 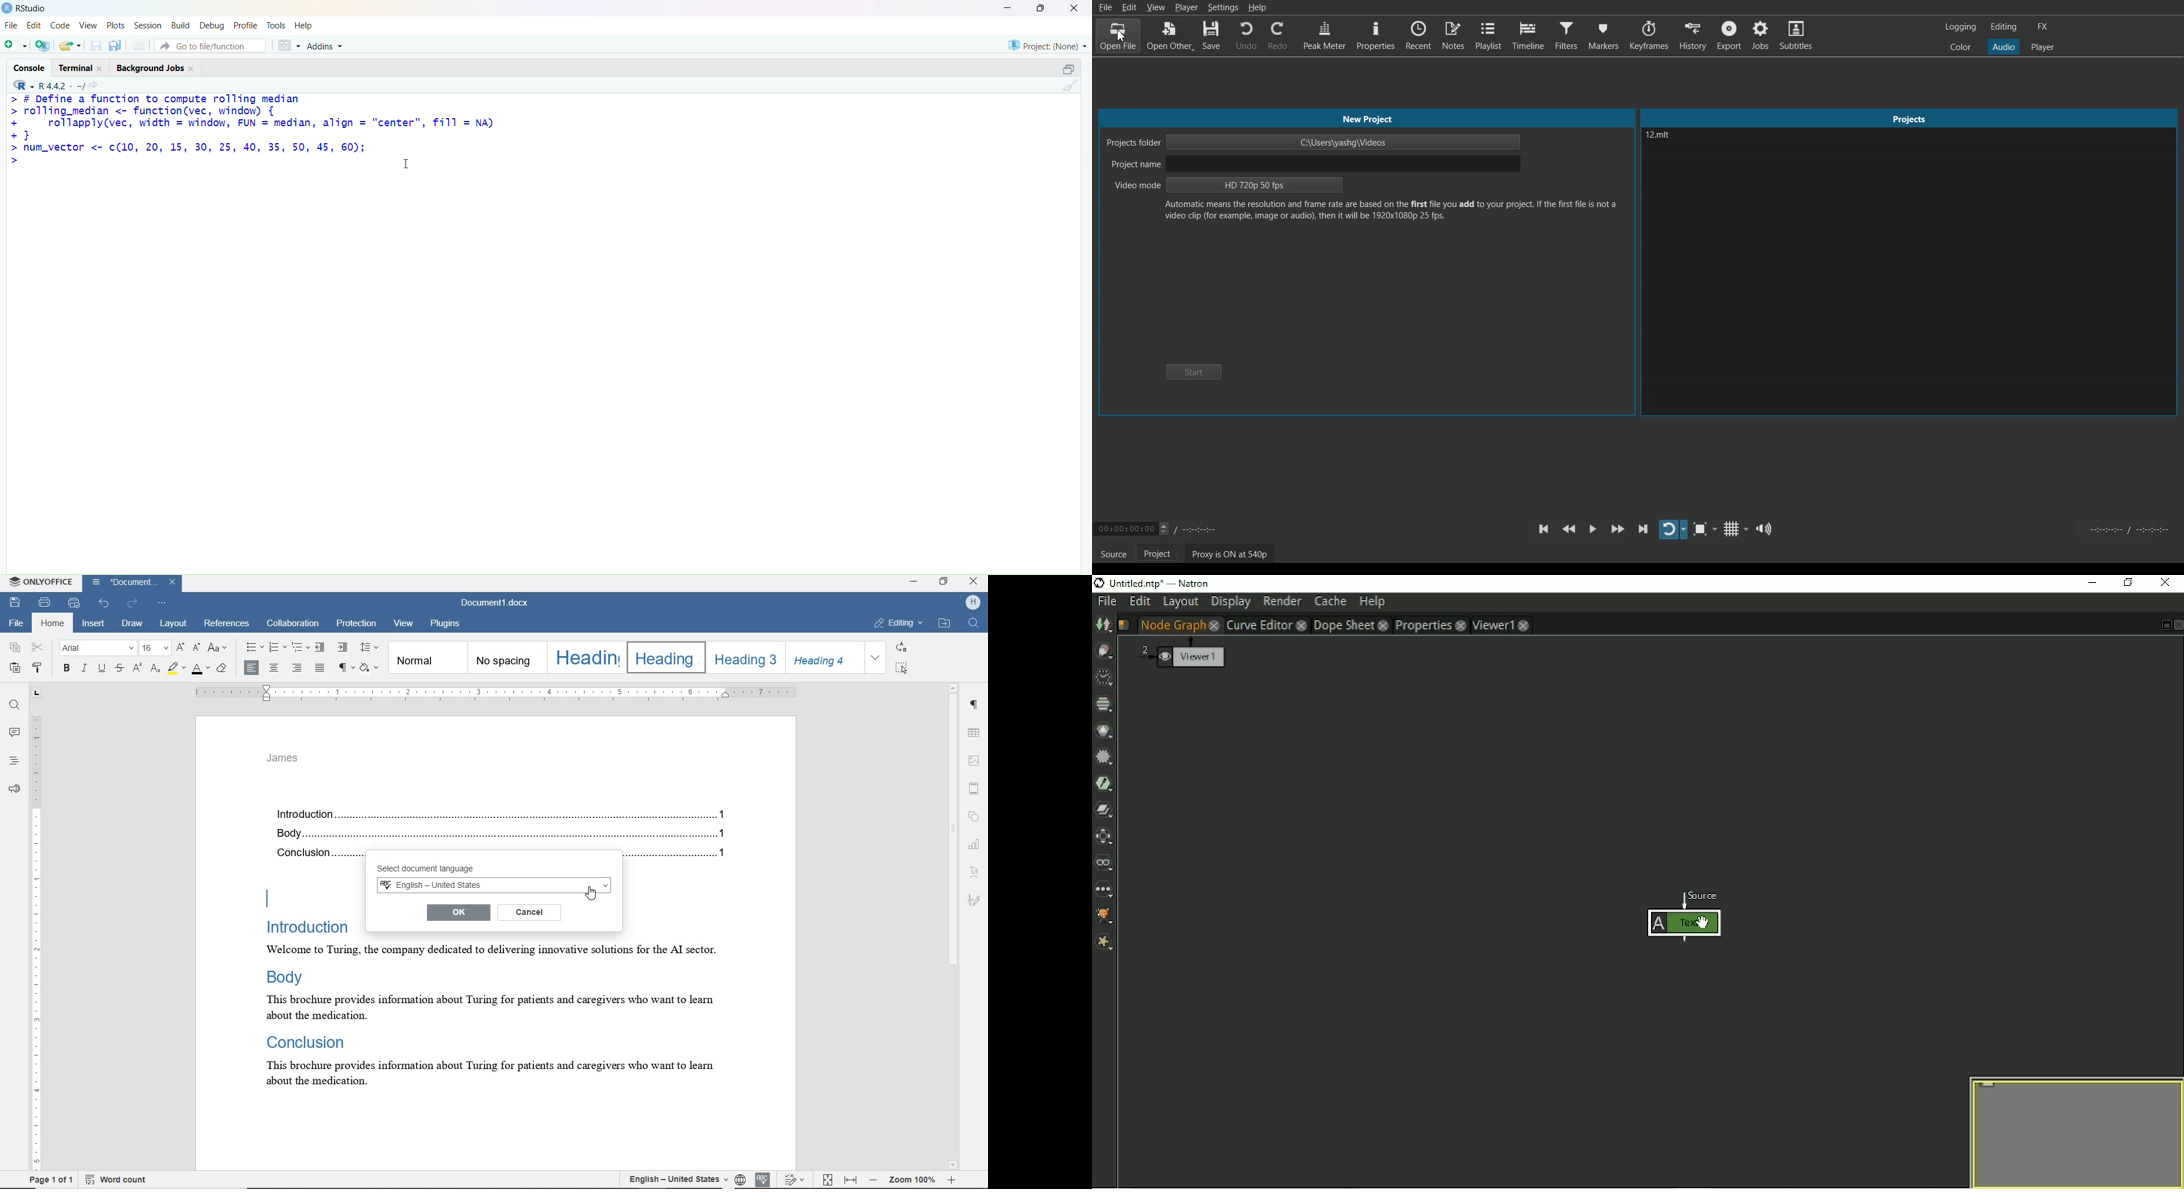 What do you see at coordinates (293, 624) in the screenshot?
I see `collaboration` at bounding box center [293, 624].